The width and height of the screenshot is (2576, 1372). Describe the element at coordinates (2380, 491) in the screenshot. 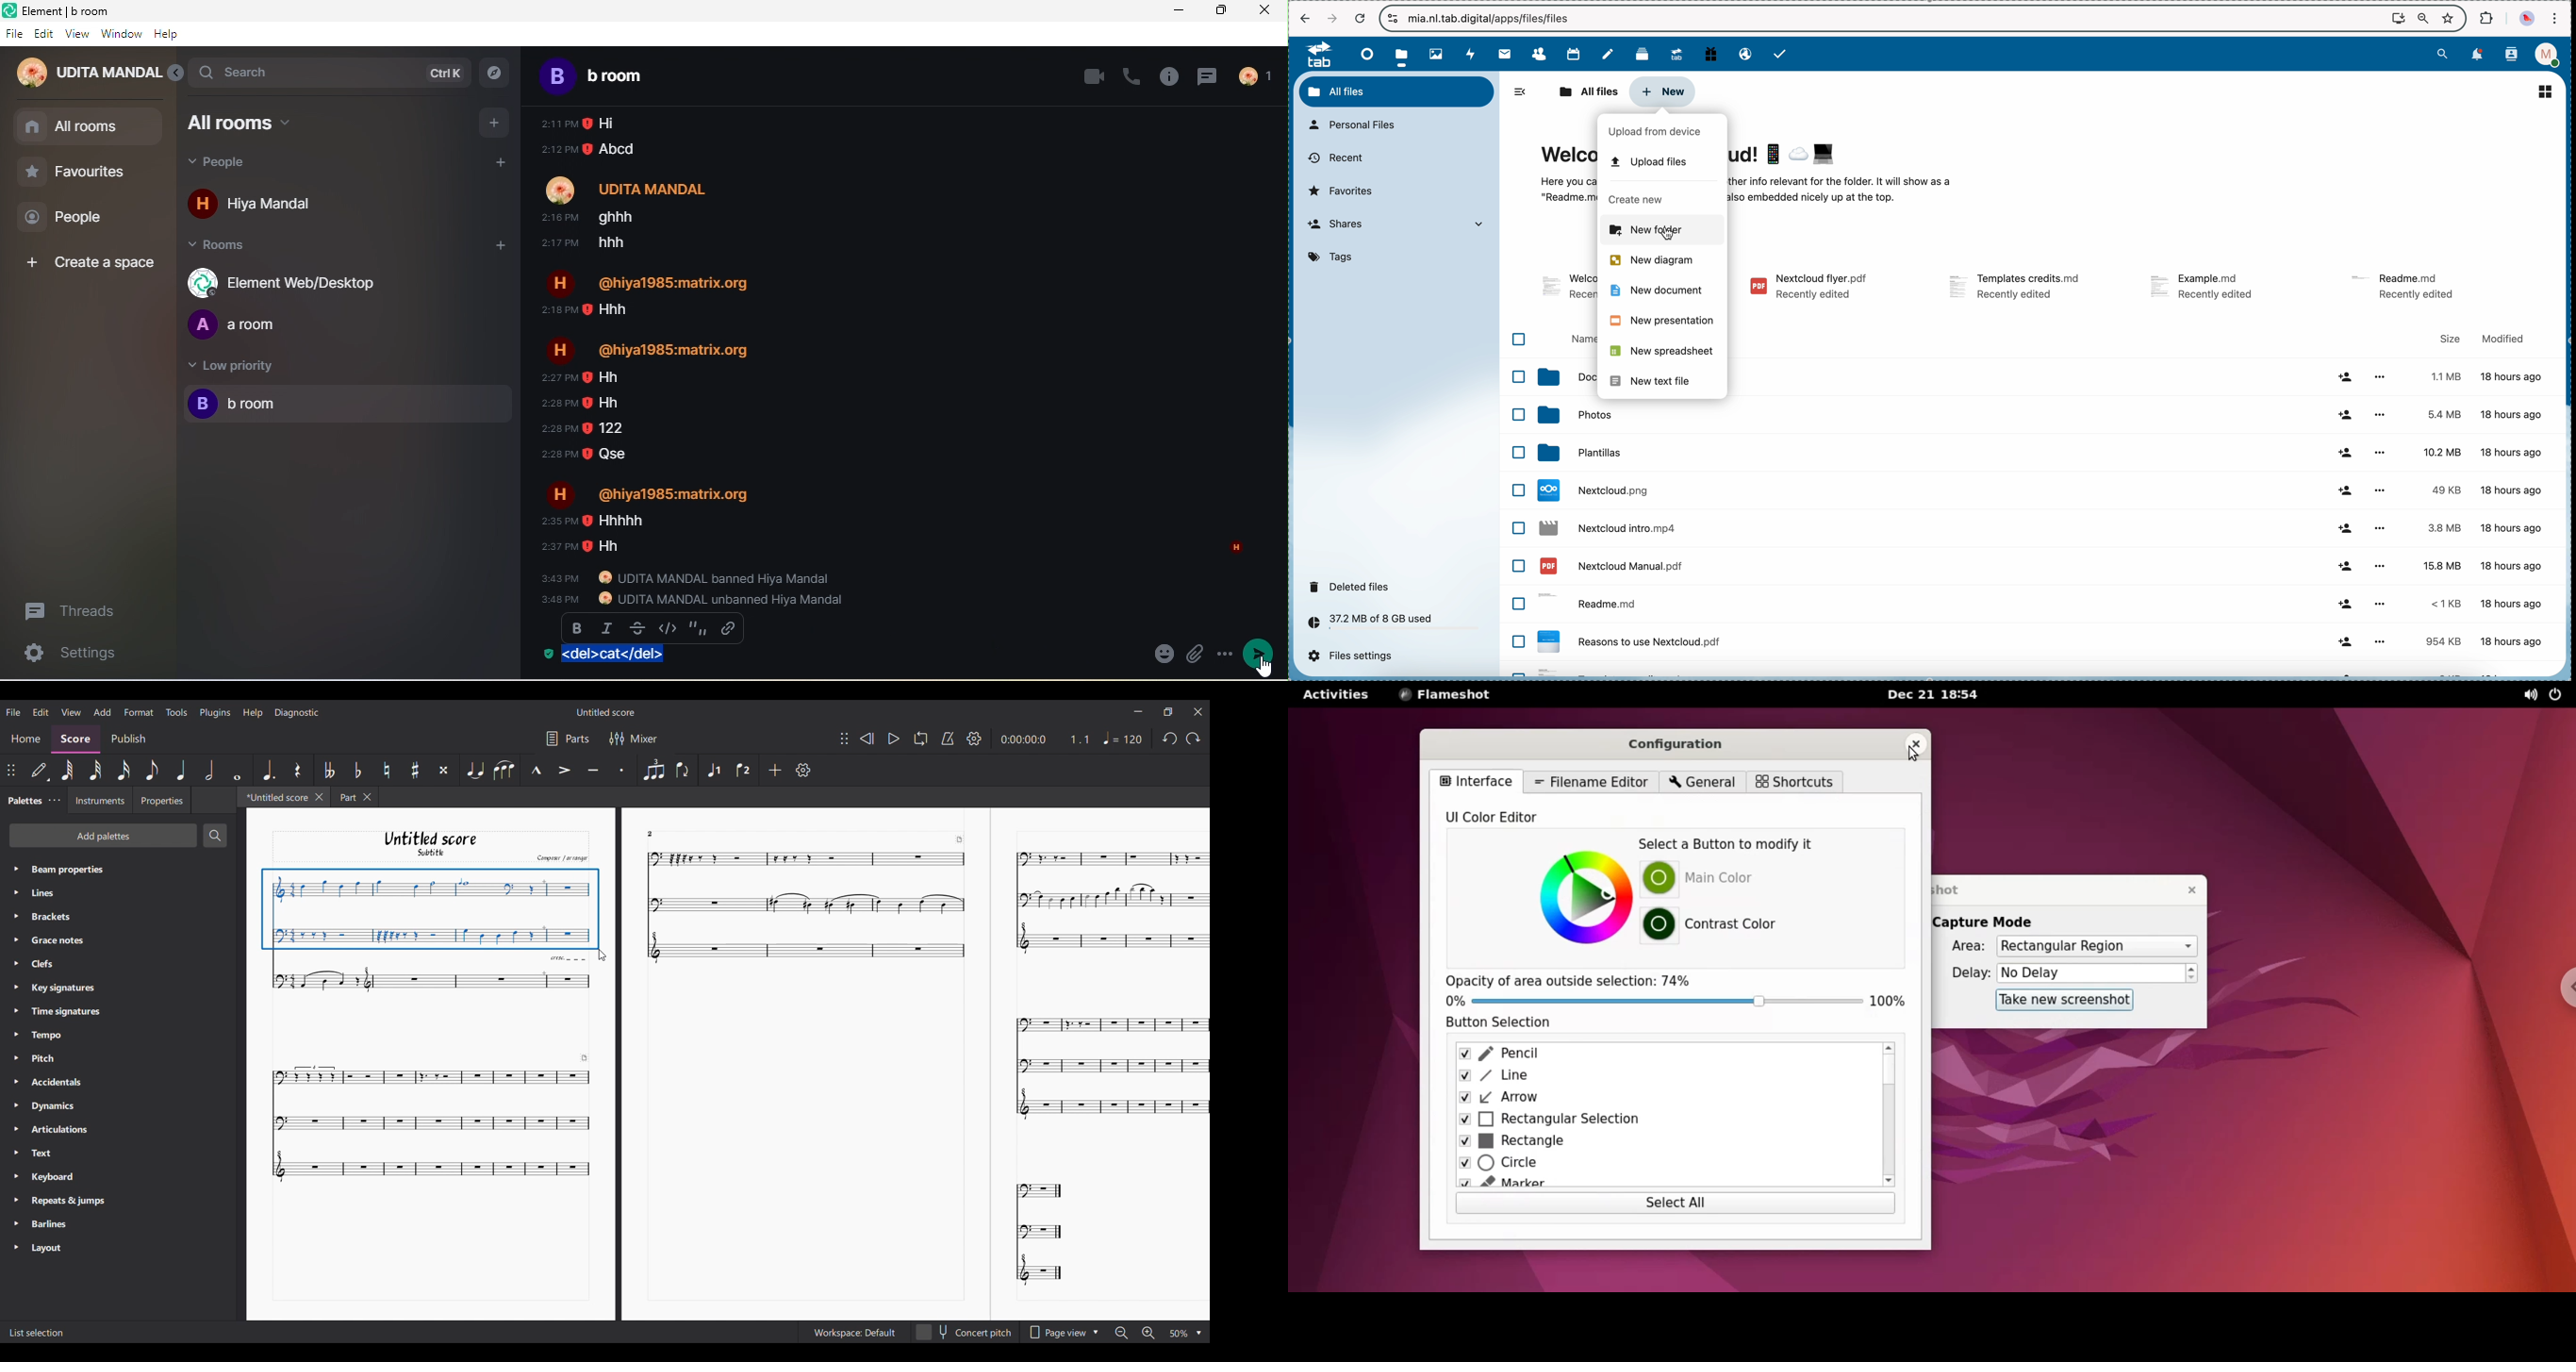

I see `more options` at that location.